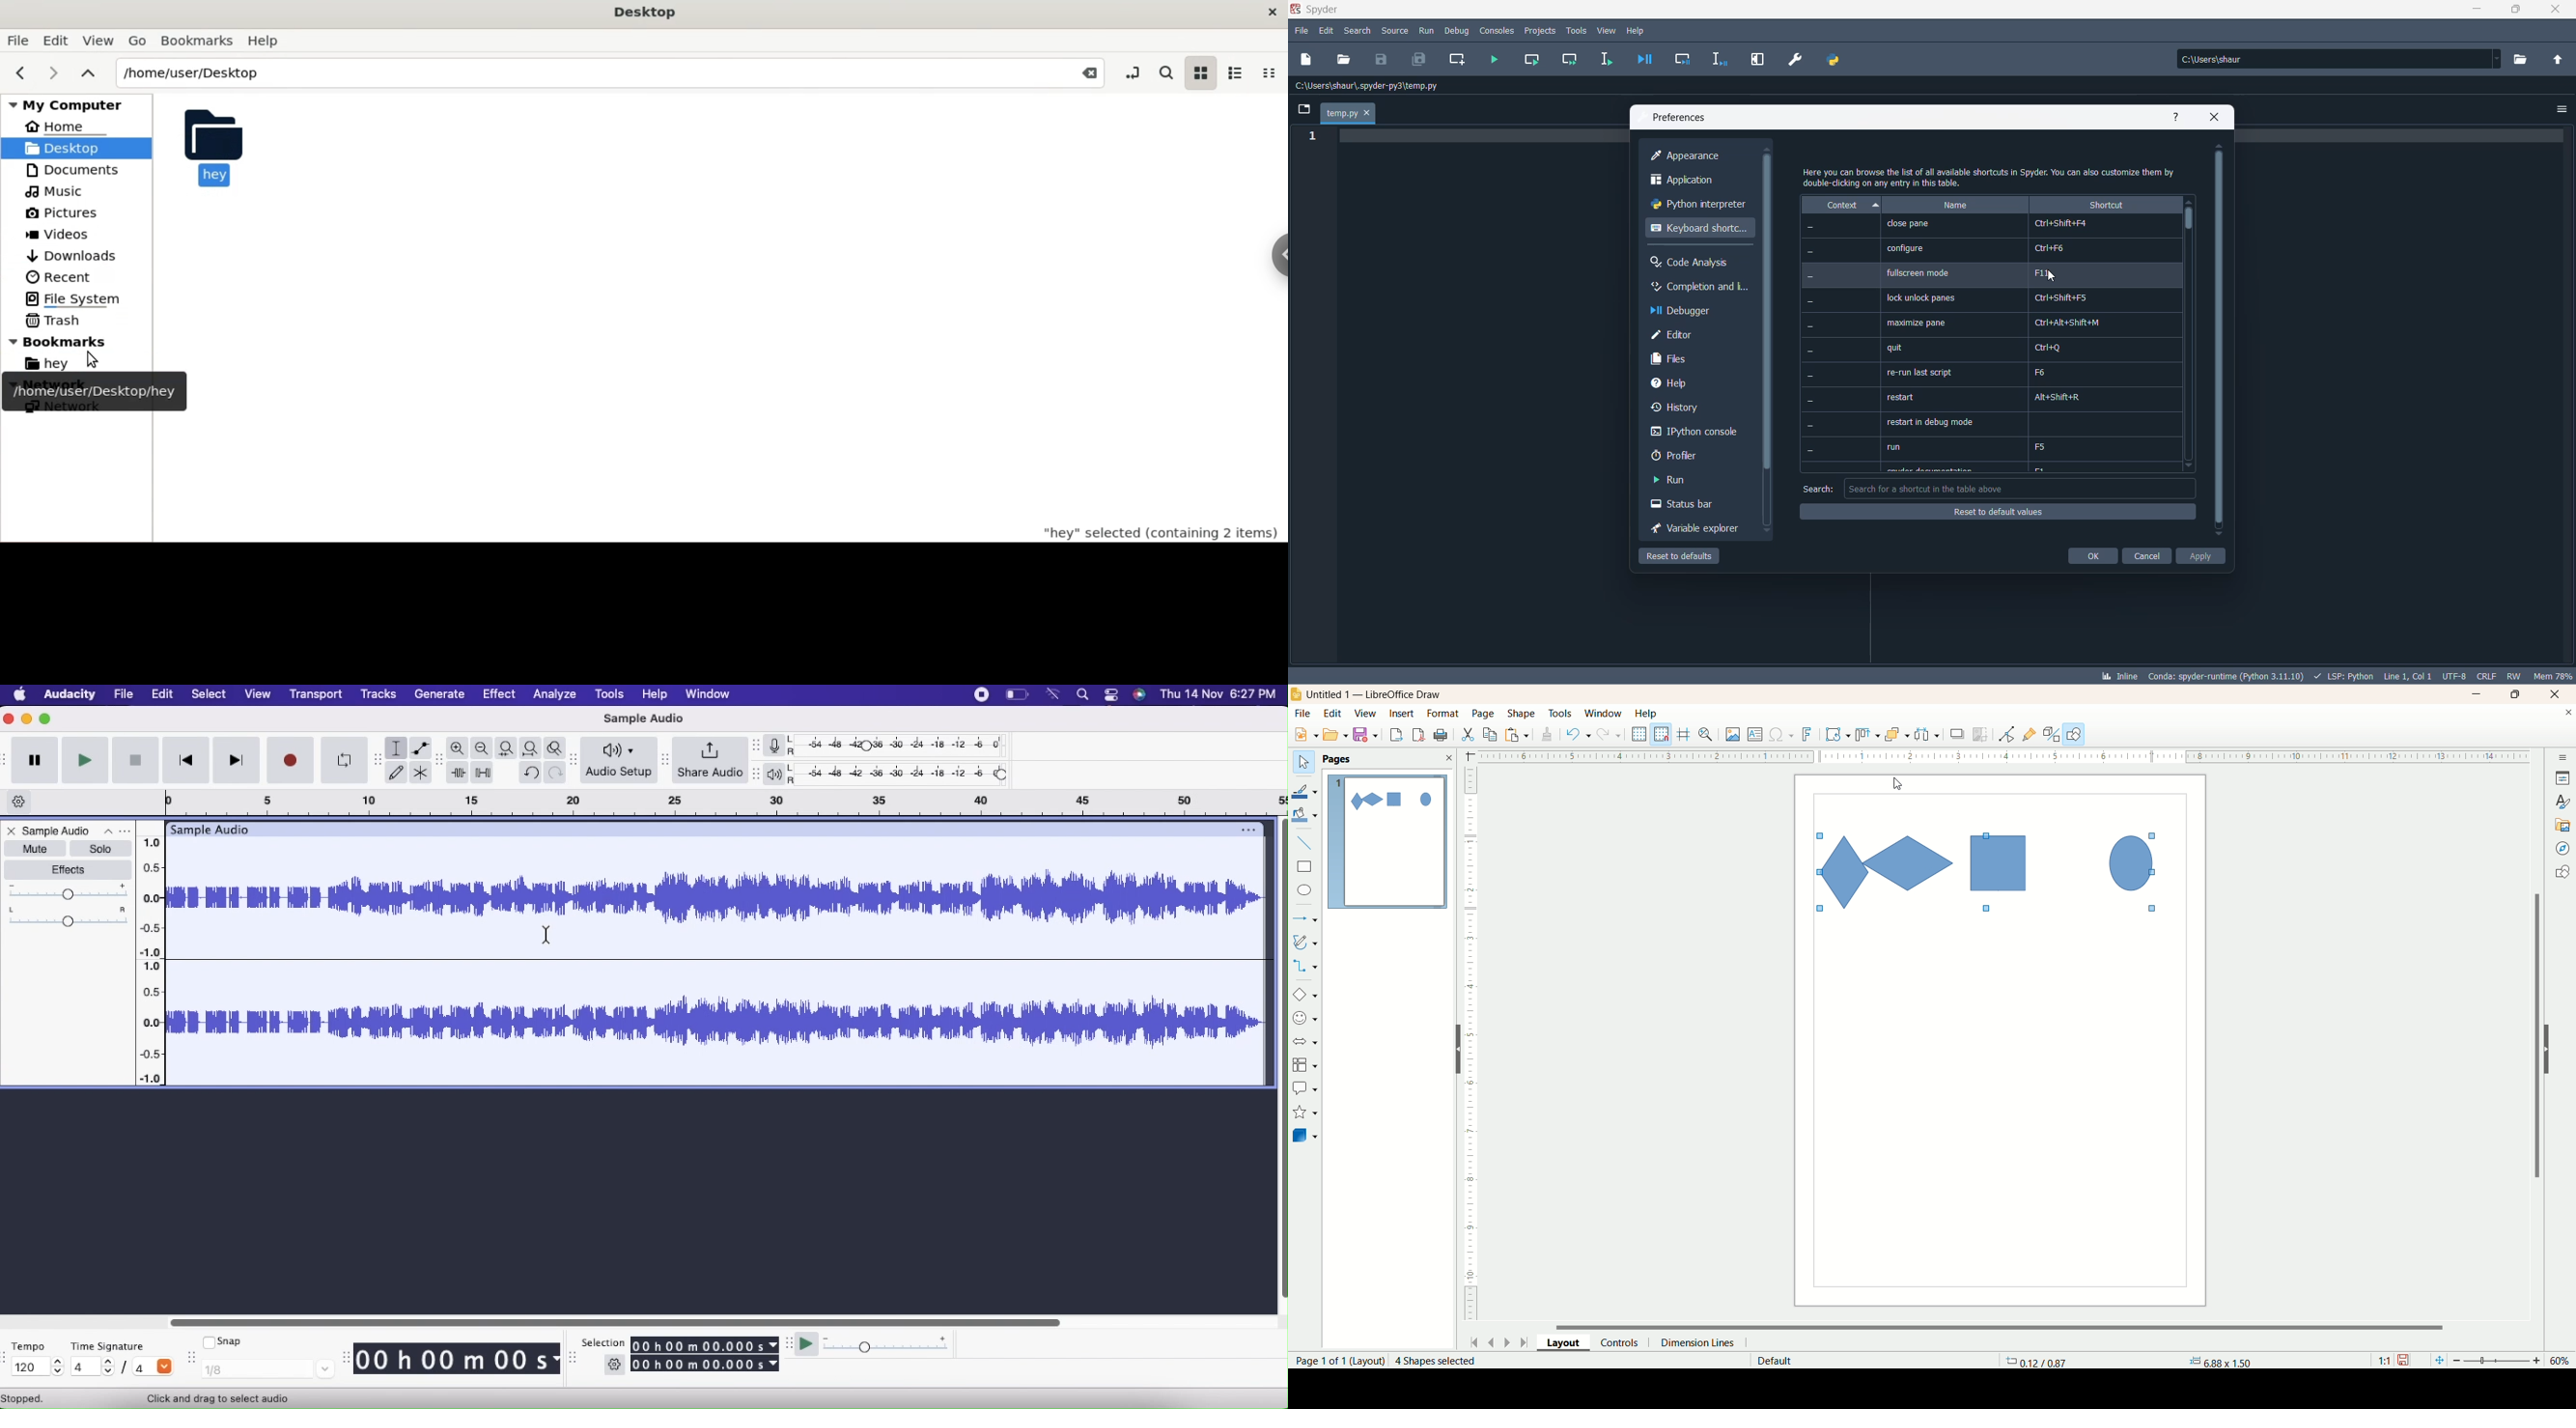 The height and width of the screenshot is (1428, 2576). What do you see at coordinates (1698, 229) in the screenshot?
I see `keyboard shortcut` at bounding box center [1698, 229].